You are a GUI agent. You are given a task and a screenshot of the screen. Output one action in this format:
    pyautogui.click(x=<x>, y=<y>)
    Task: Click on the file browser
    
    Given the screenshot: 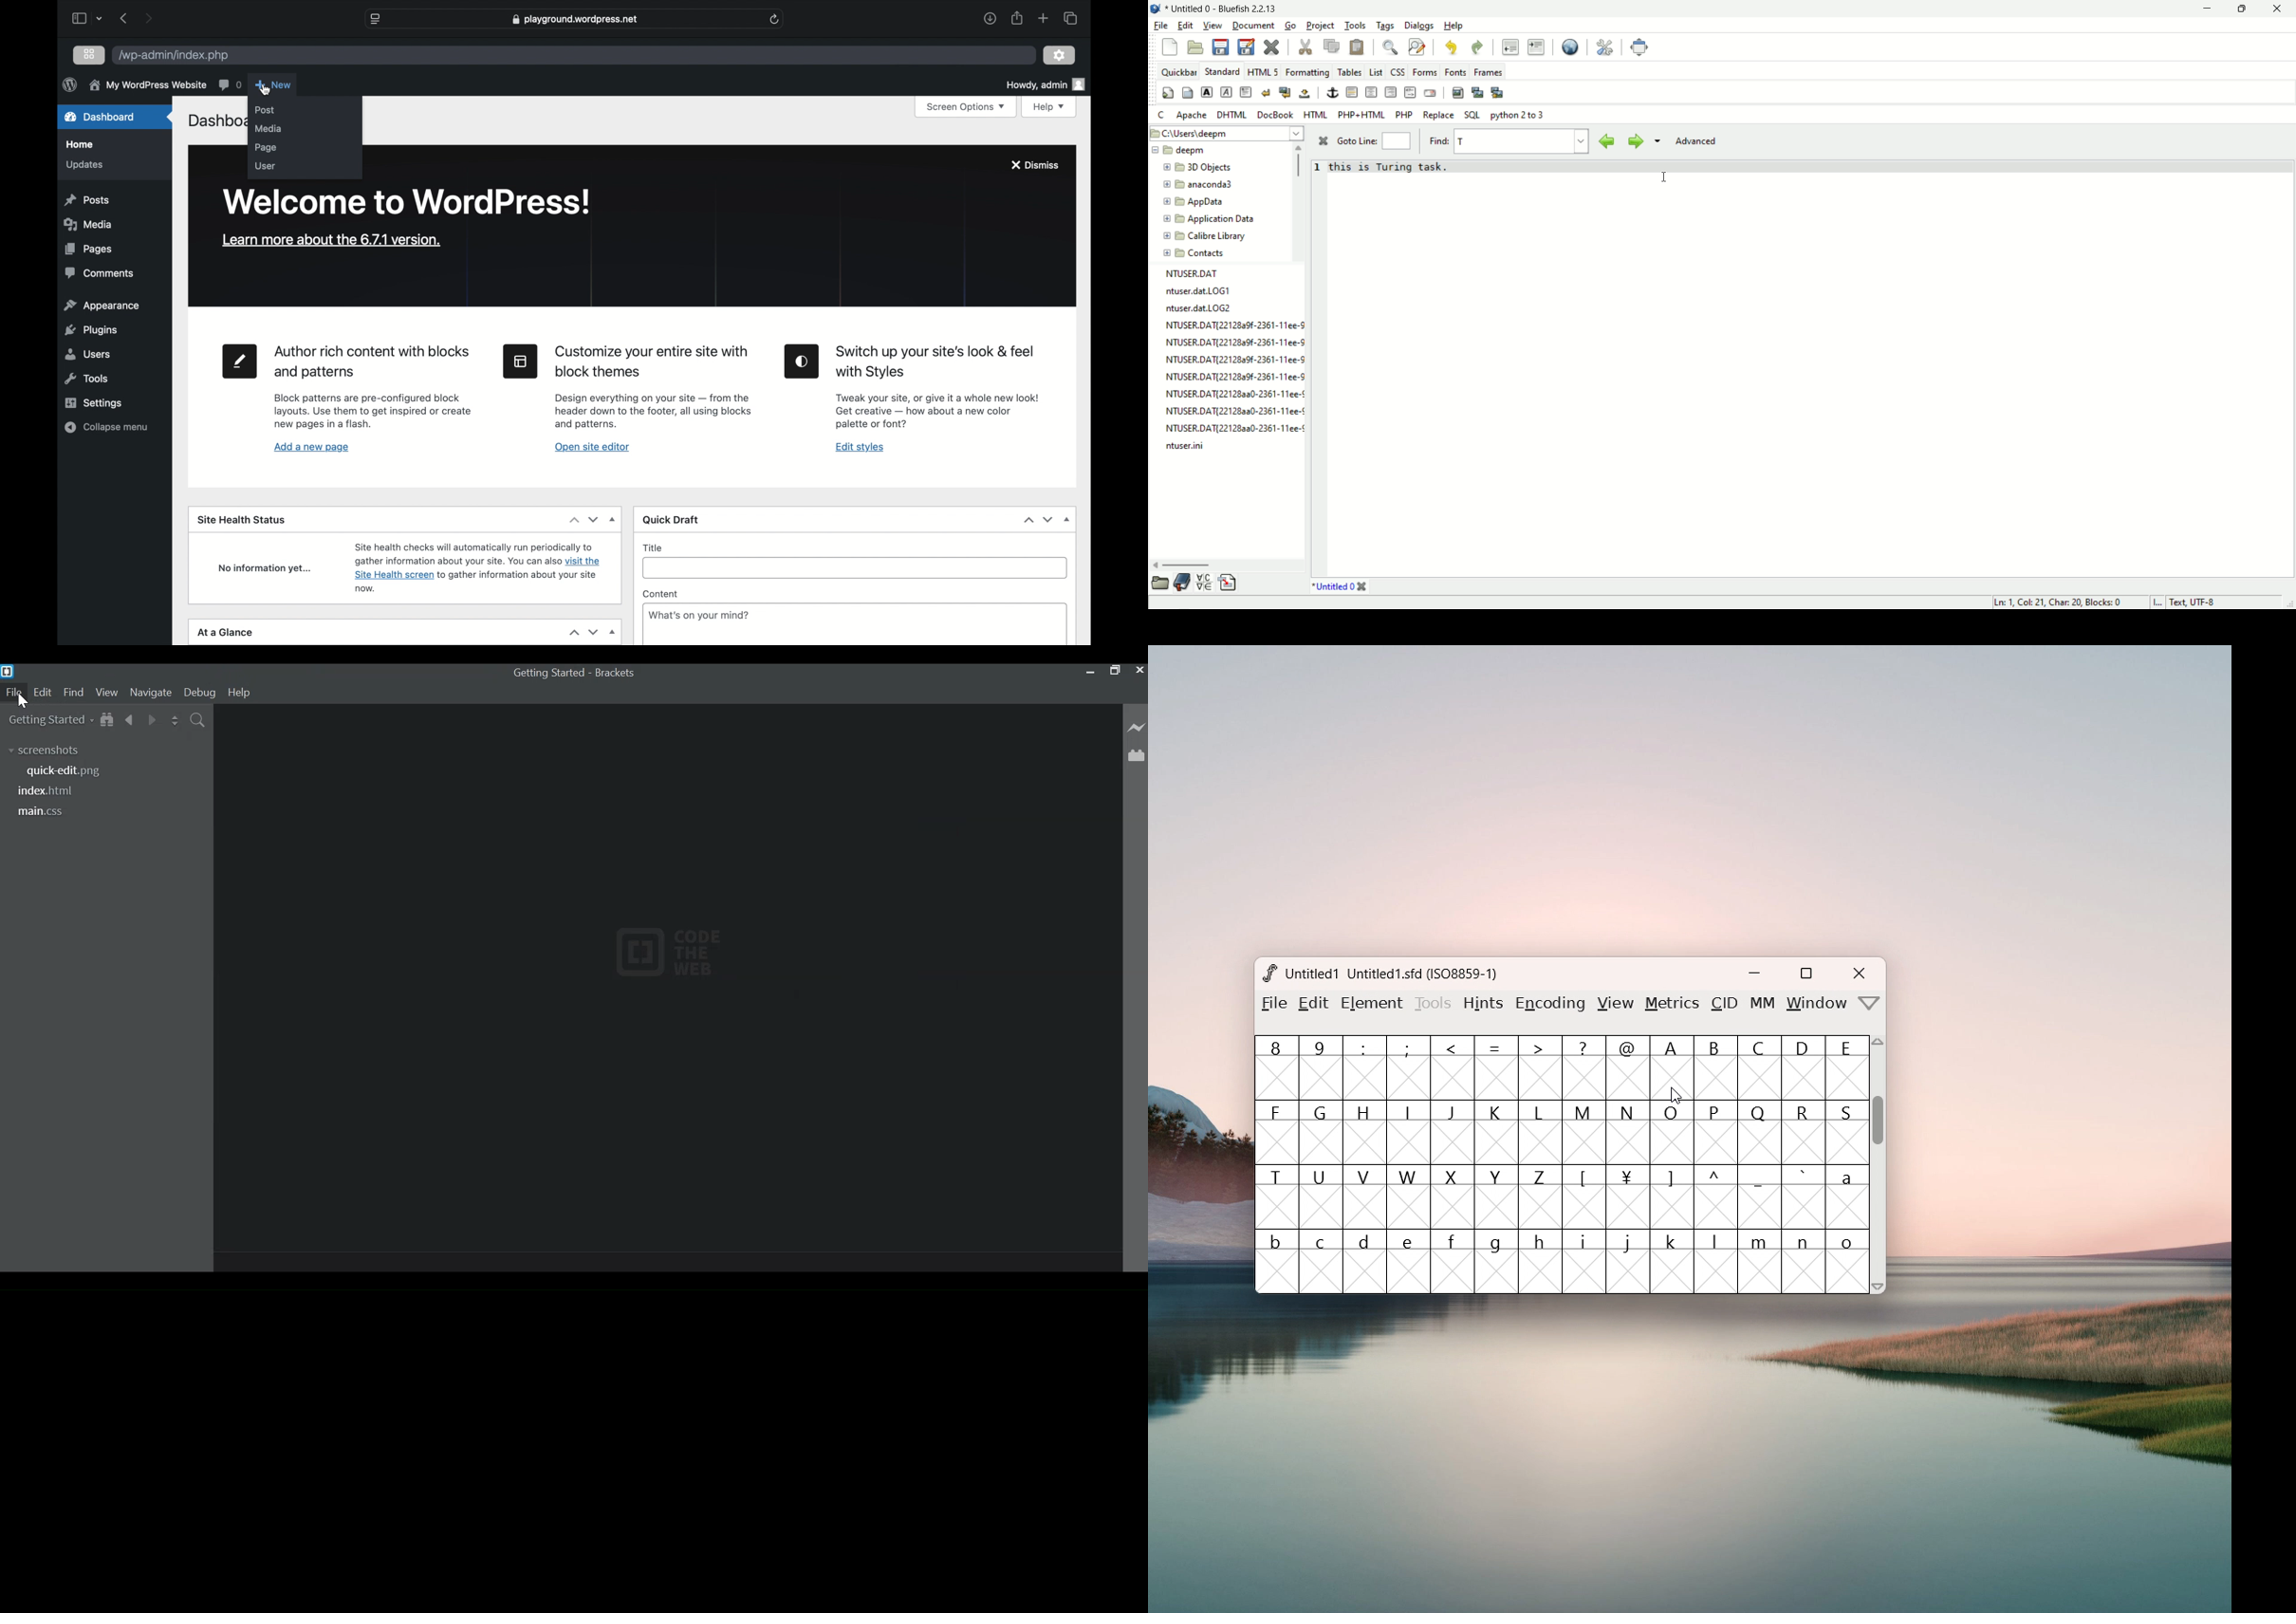 What is the action you would take?
    pyautogui.click(x=1159, y=582)
    